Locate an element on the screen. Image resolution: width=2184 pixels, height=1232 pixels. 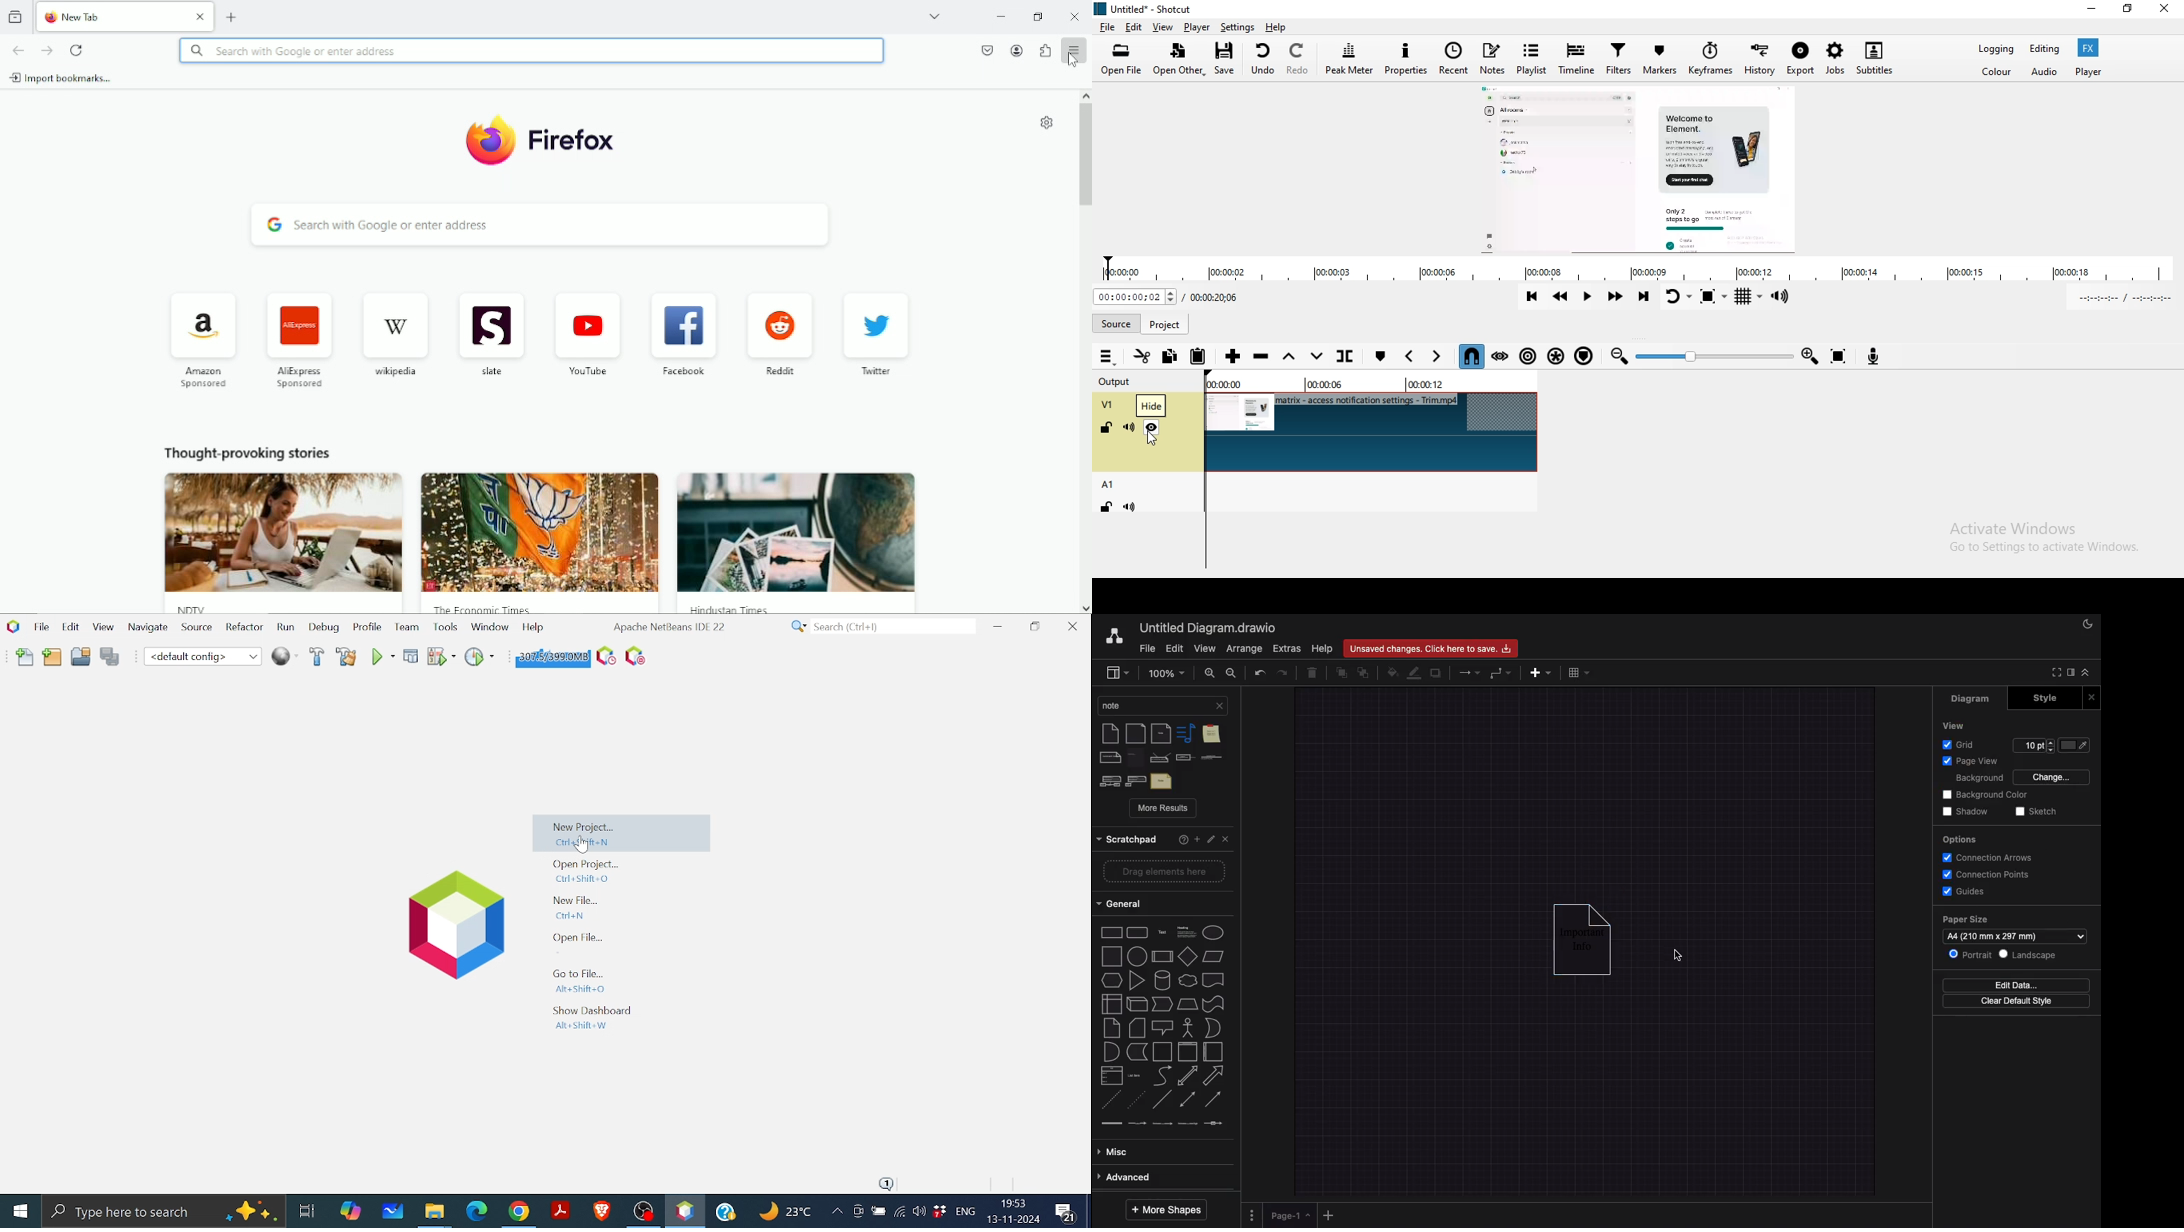
amazon is located at coordinates (204, 382).